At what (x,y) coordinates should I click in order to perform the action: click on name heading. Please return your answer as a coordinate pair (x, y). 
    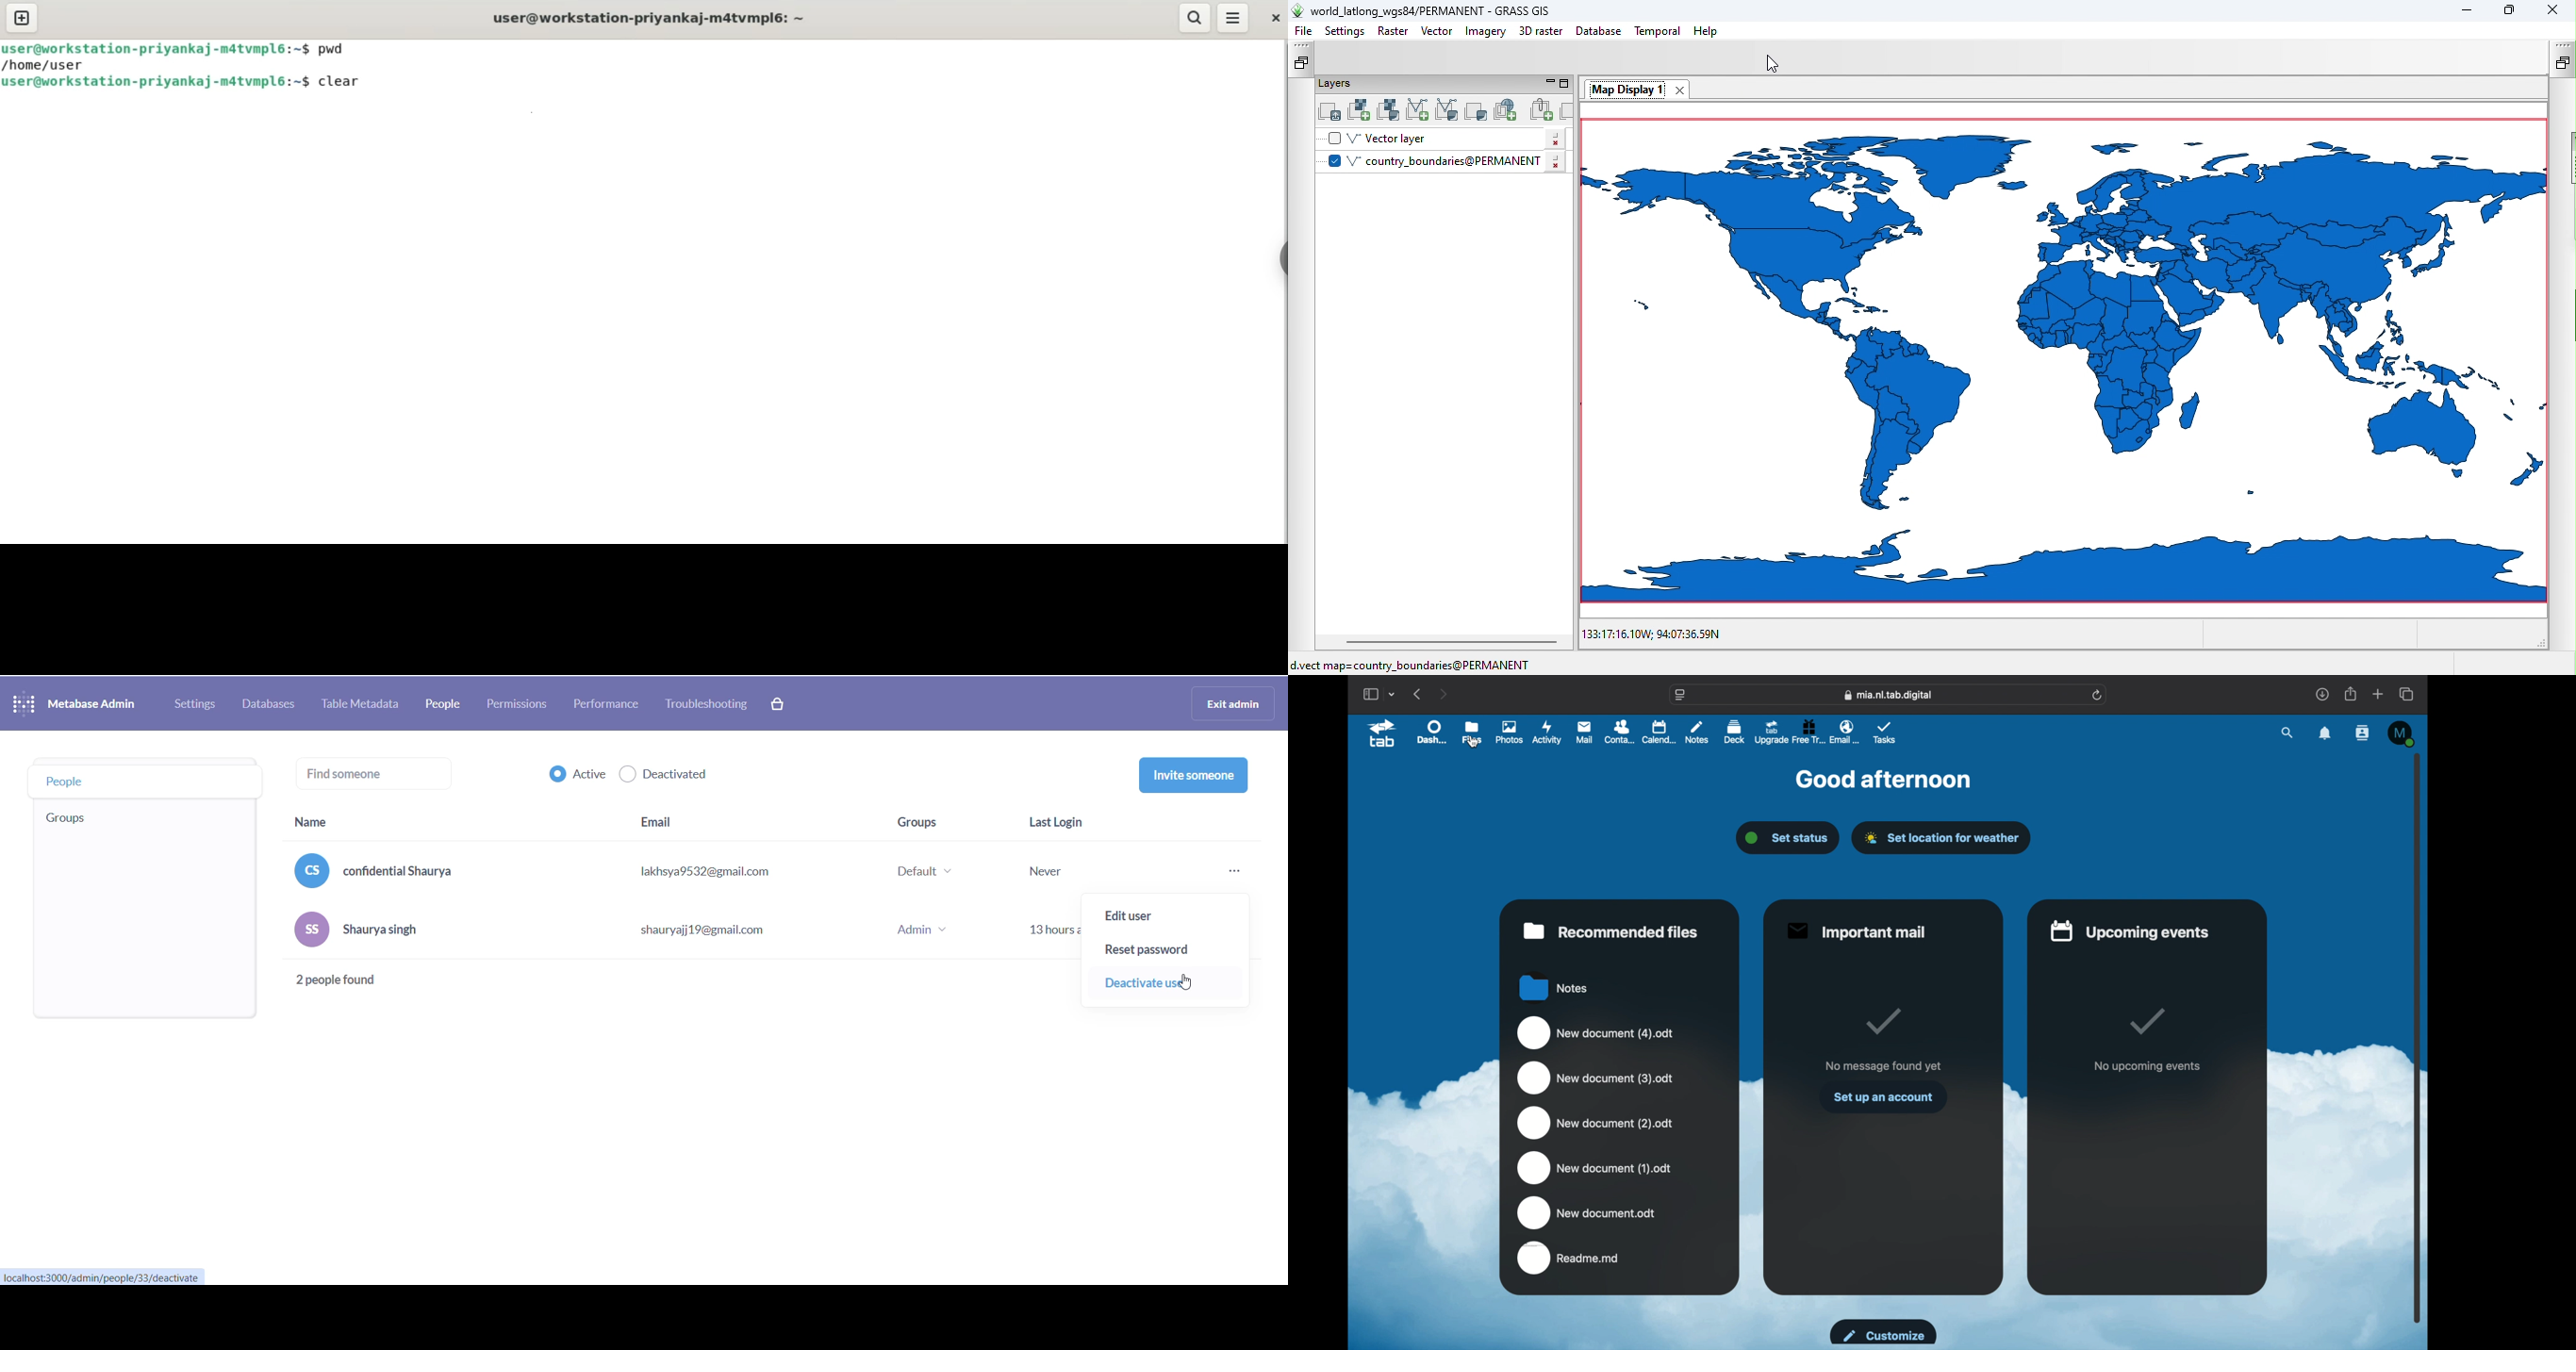
    Looking at the image, I should click on (364, 824).